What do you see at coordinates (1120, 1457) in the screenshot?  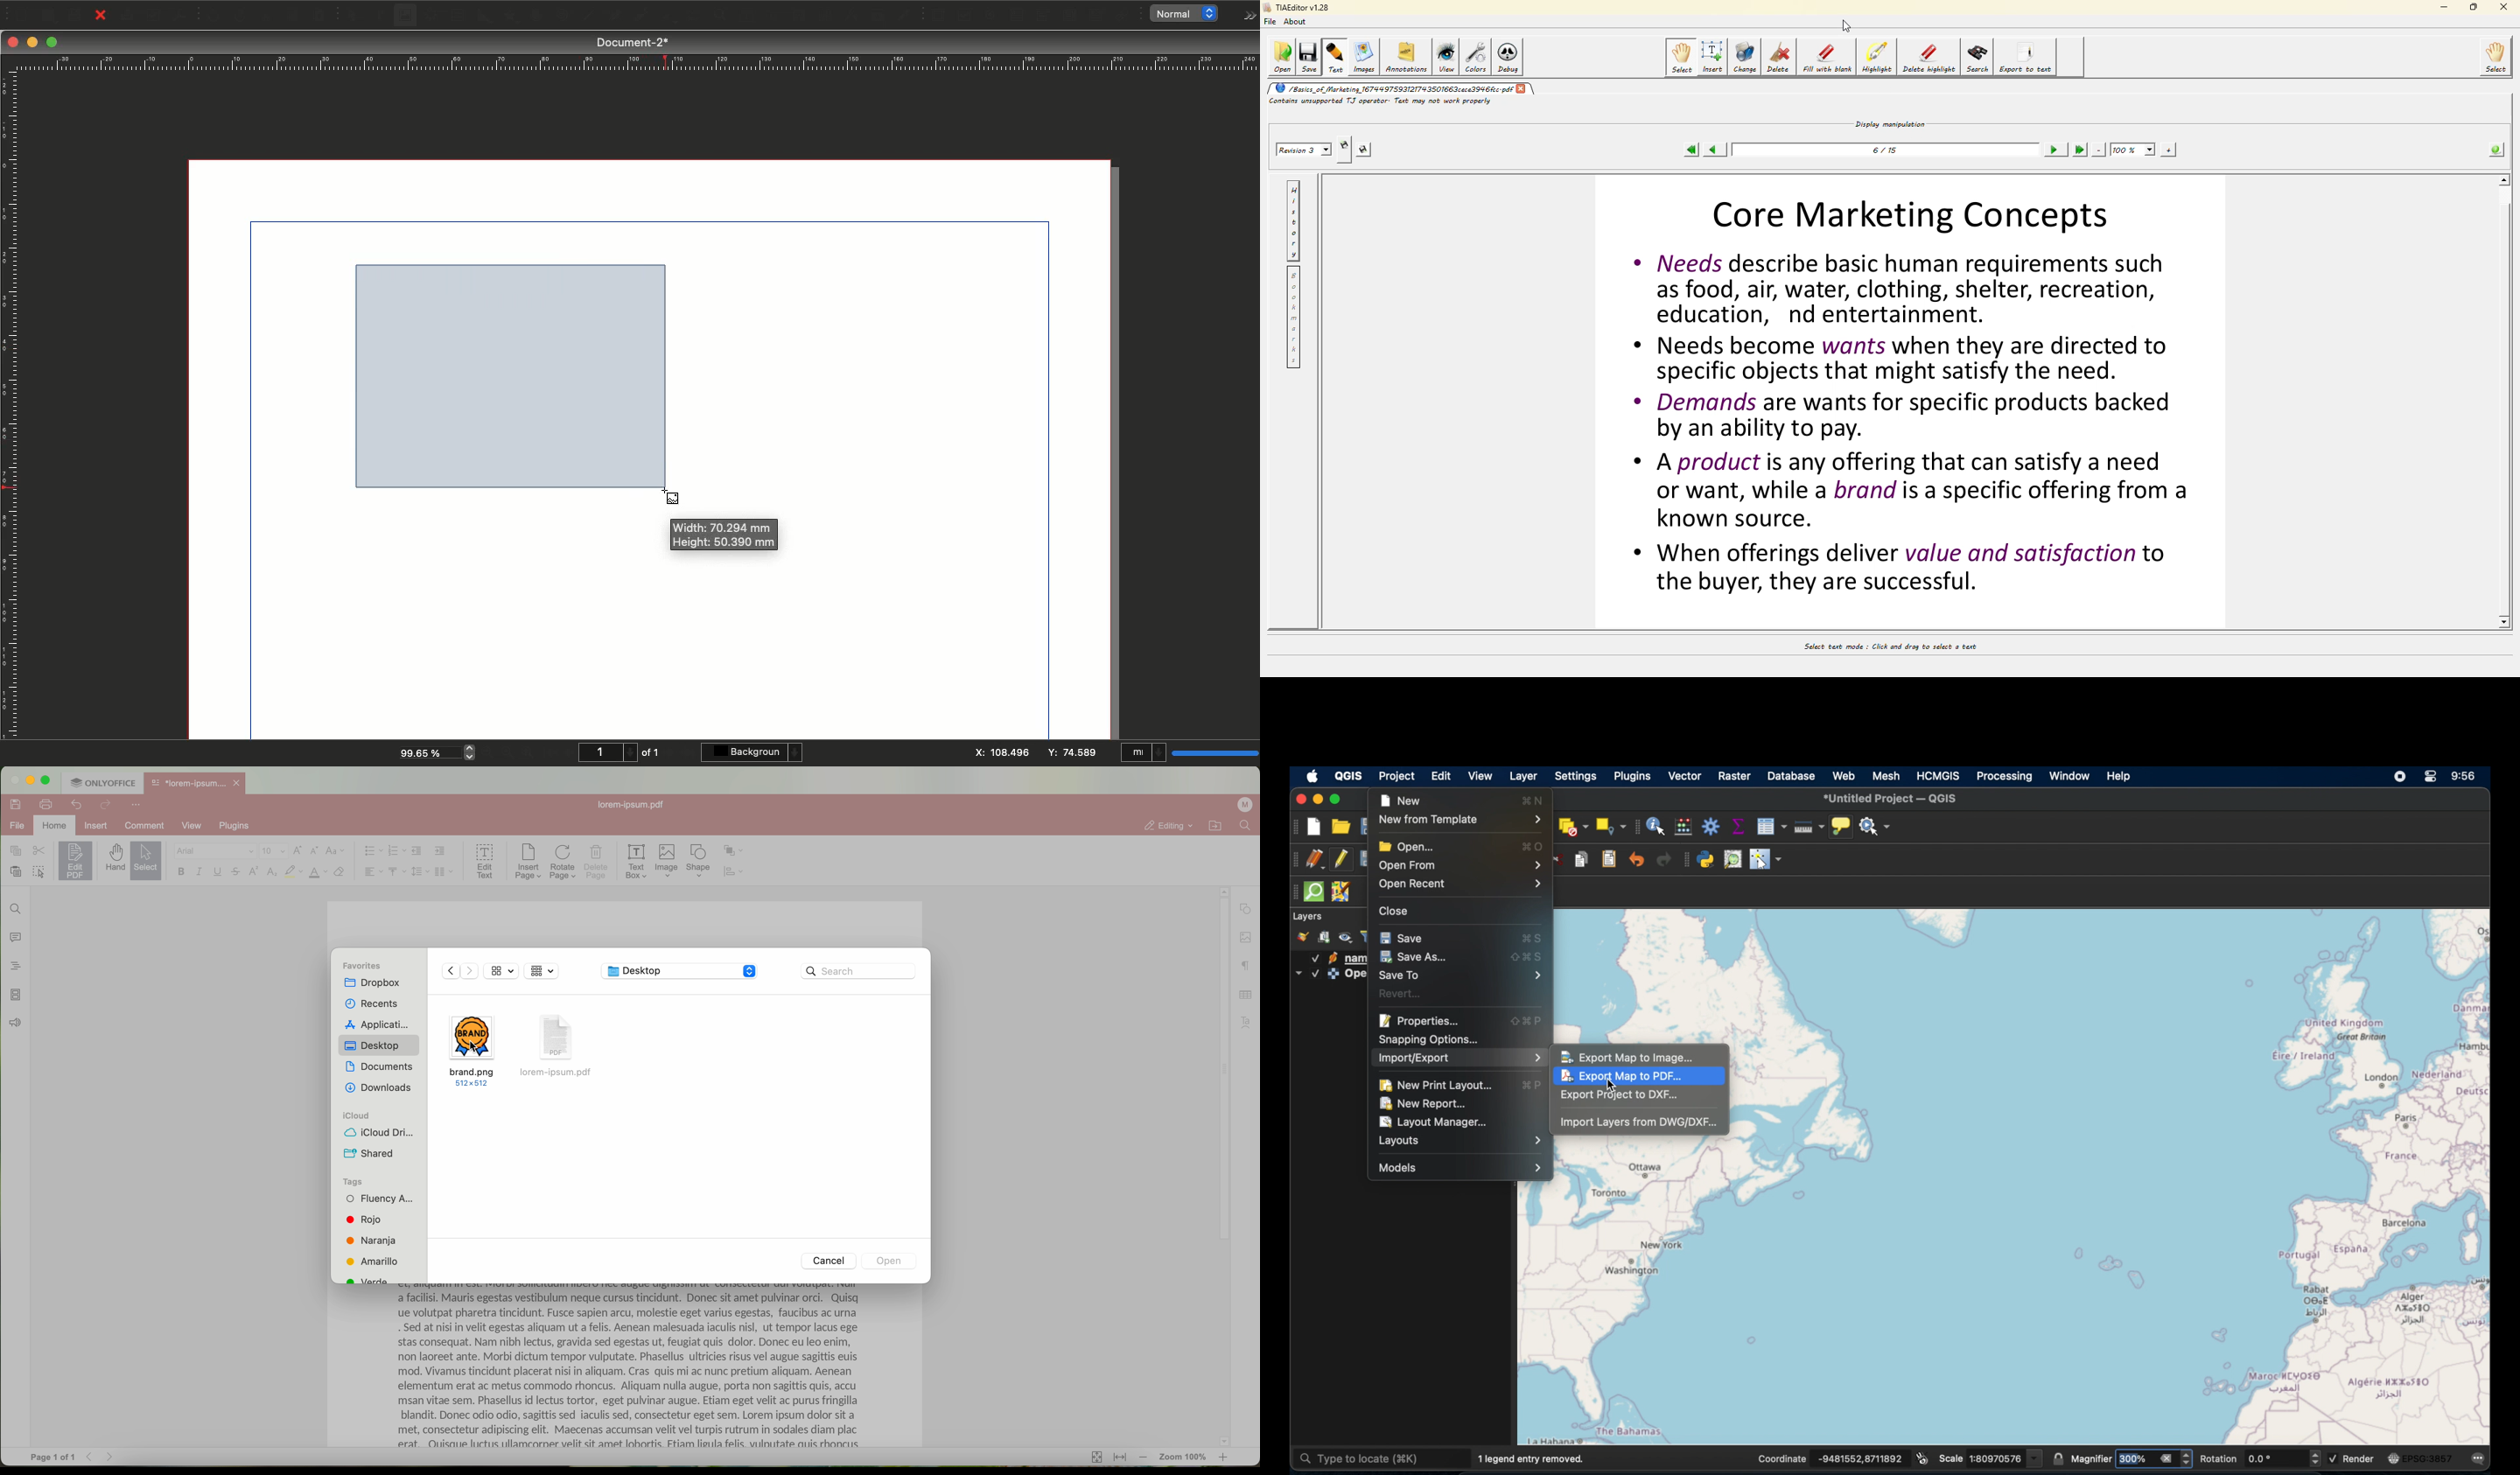 I see `fit to width` at bounding box center [1120, 1457].